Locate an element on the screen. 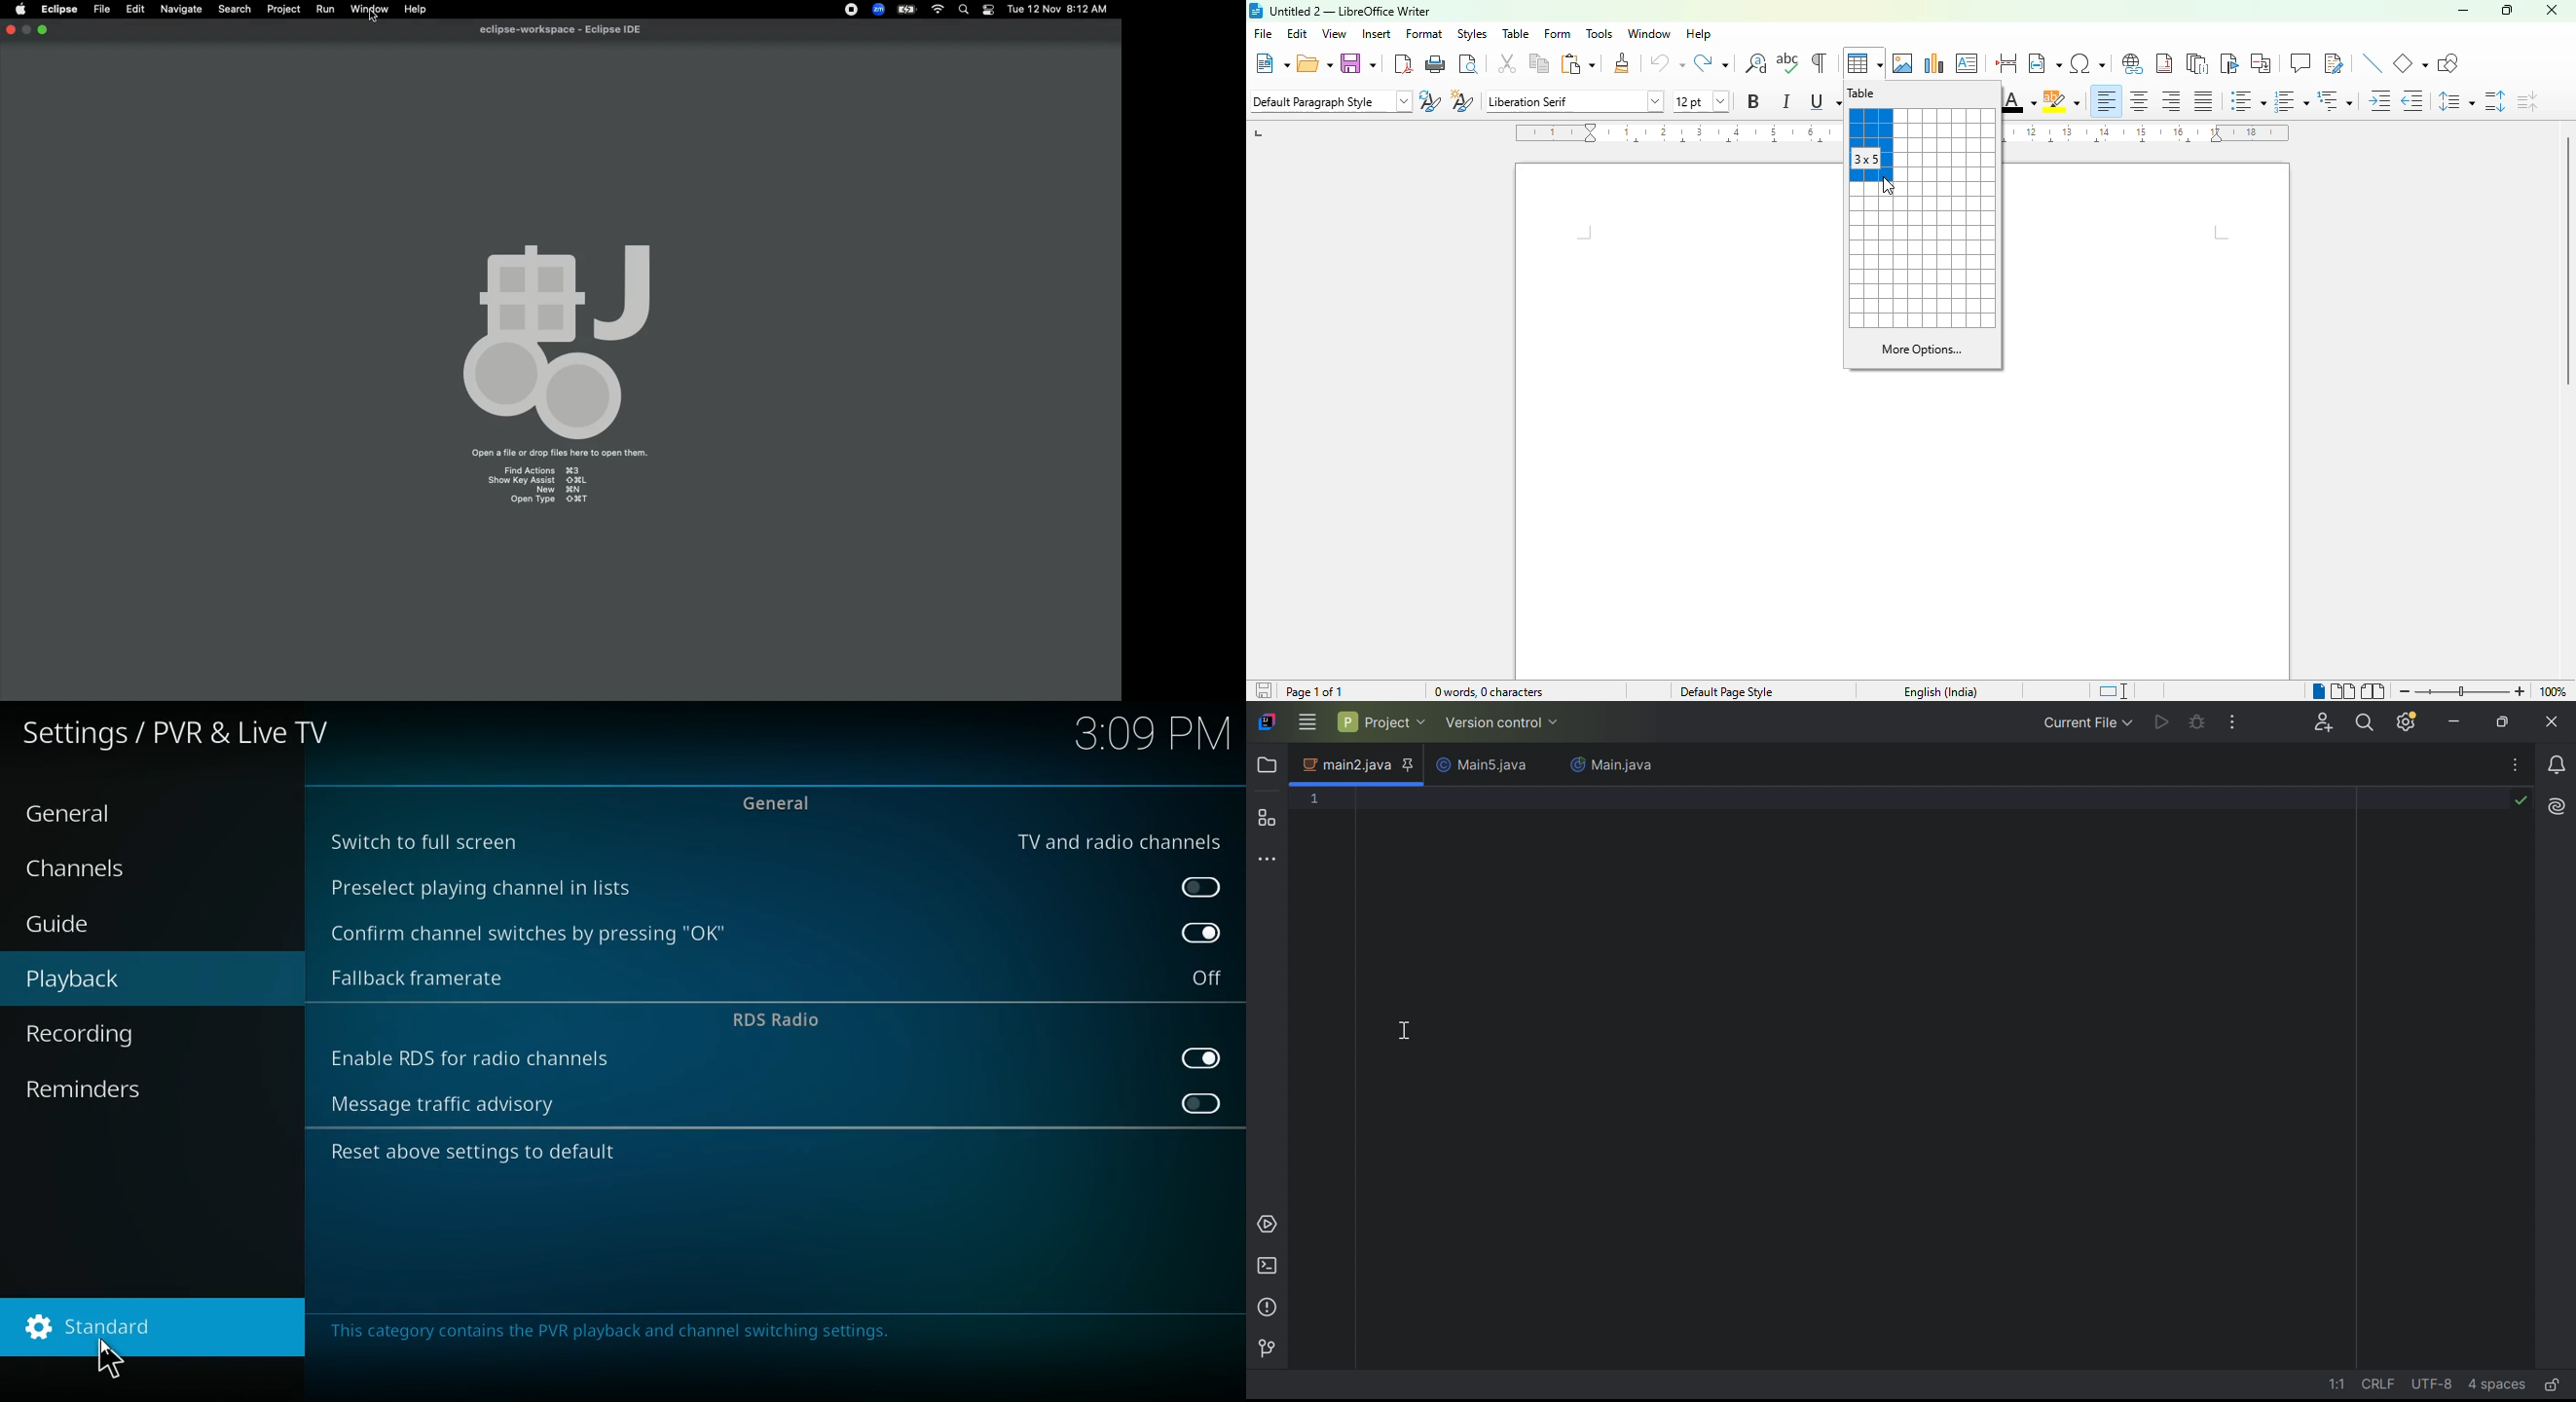 This screenshot has height=1428, width=2576. increase paragraph spacing is located at coordinates (2496, 101).